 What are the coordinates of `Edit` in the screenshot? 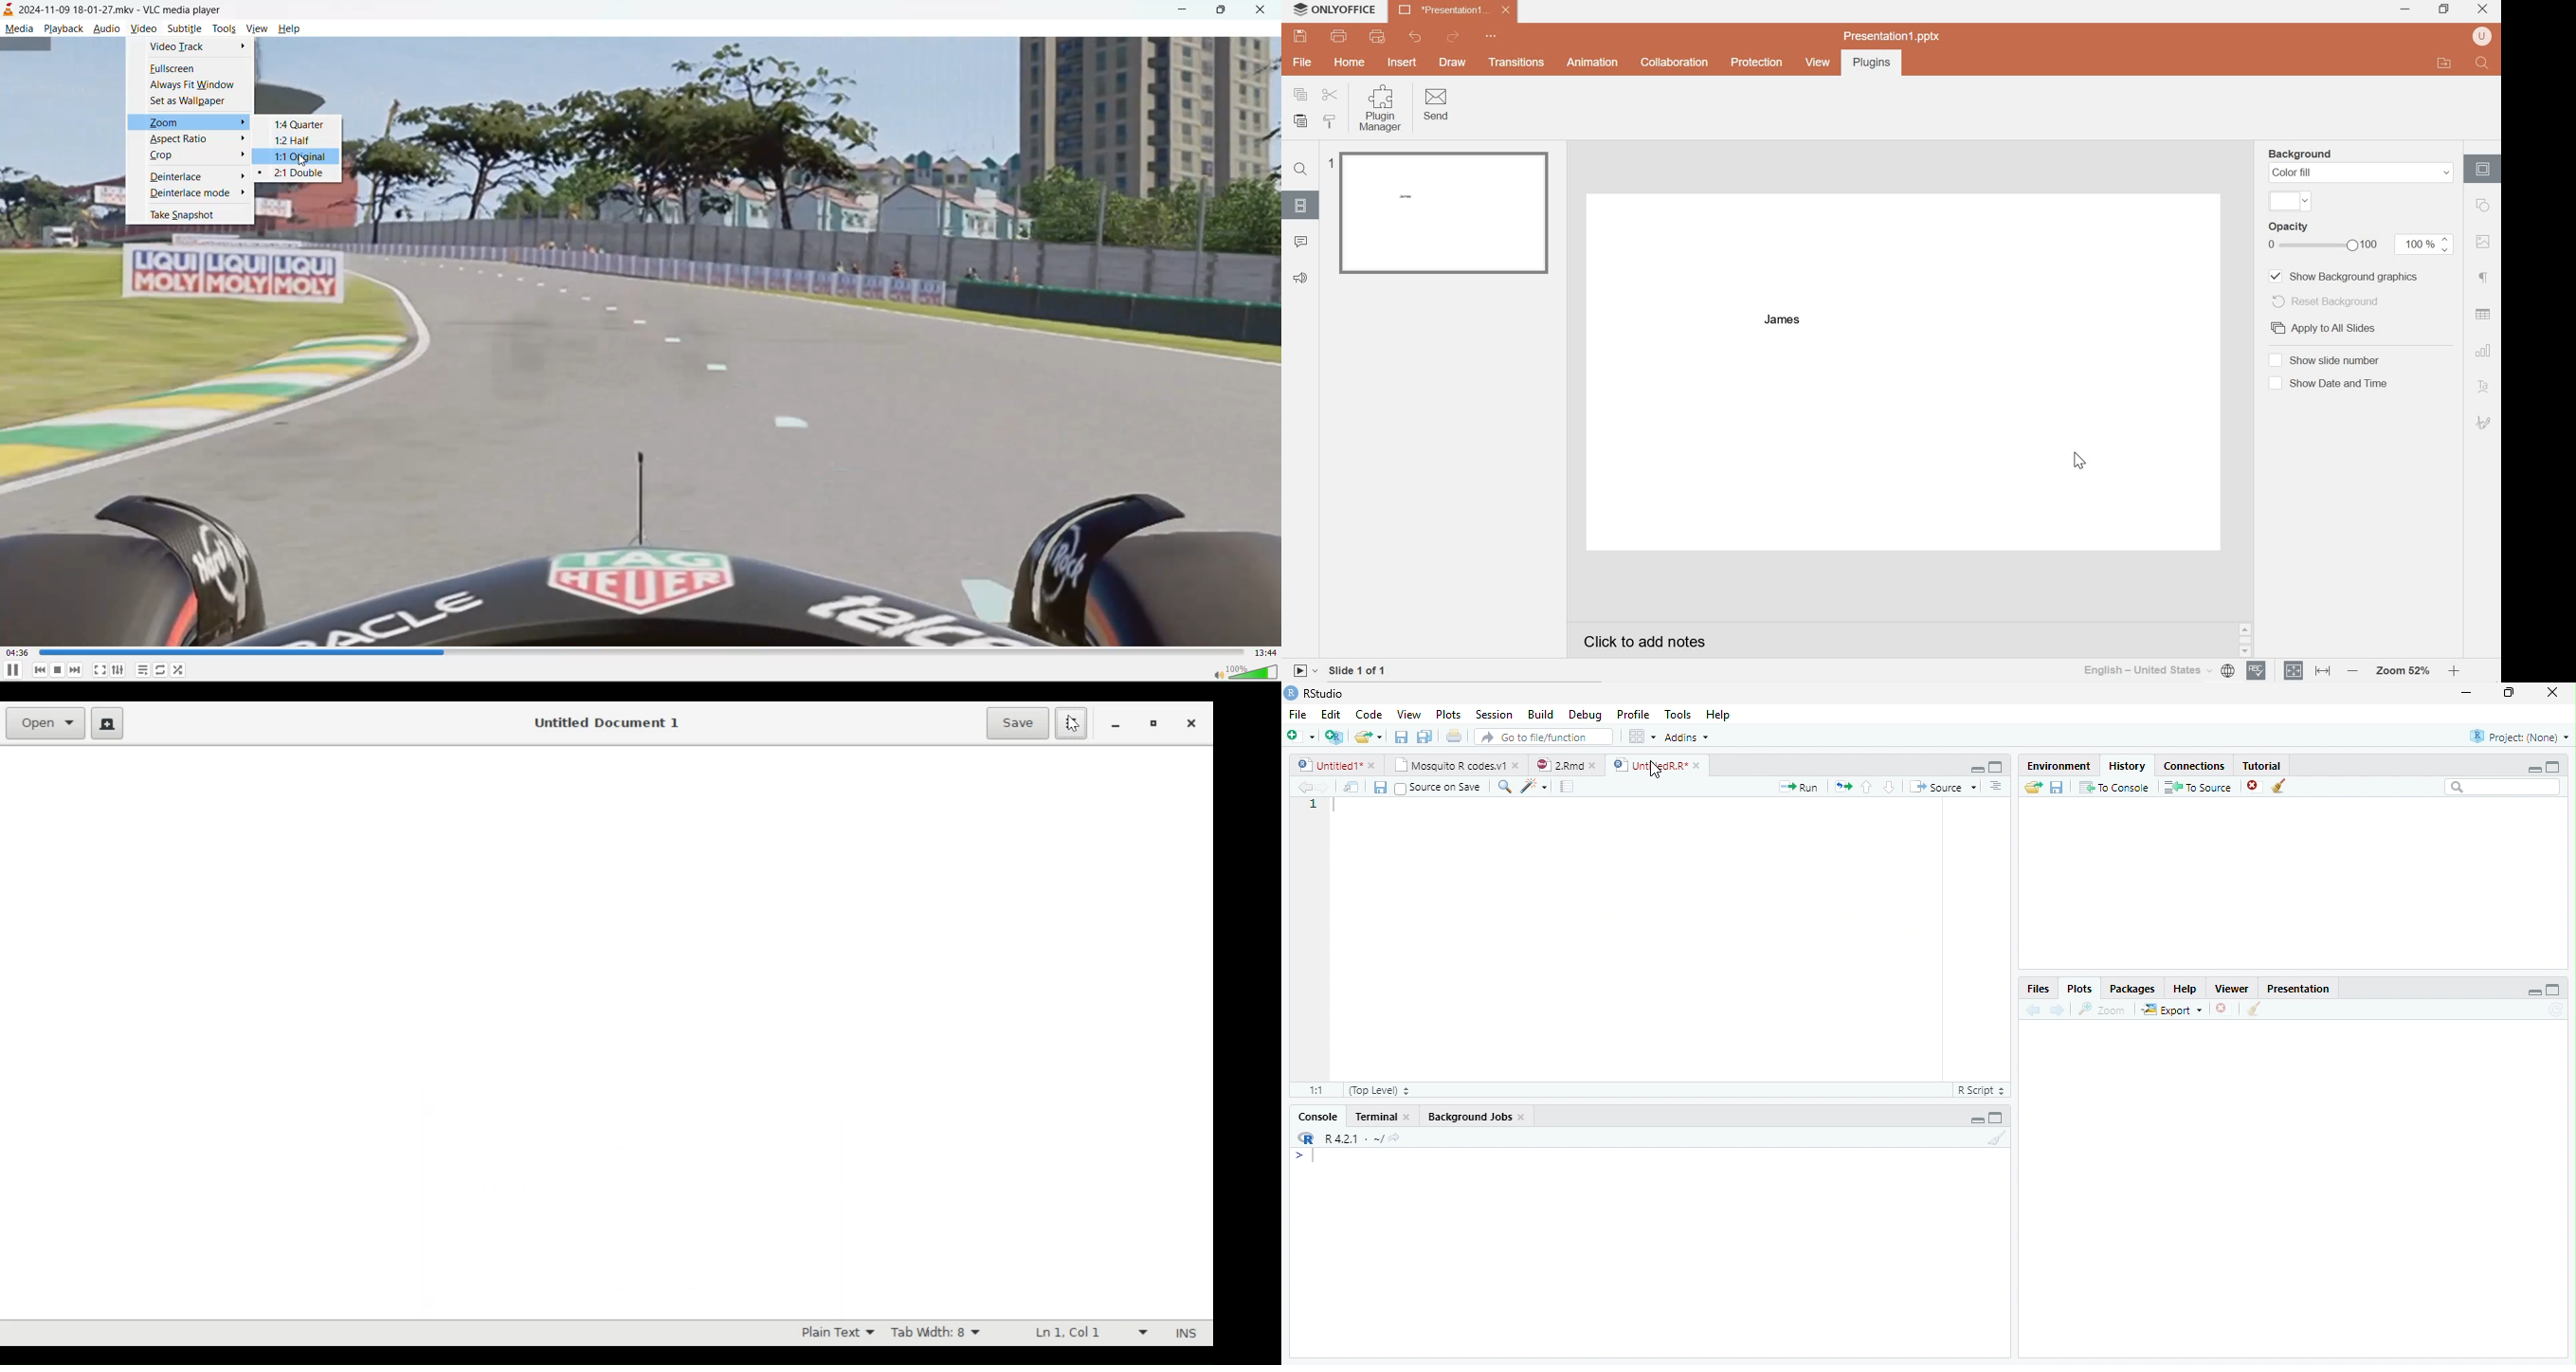 It's located at (1330, 714).